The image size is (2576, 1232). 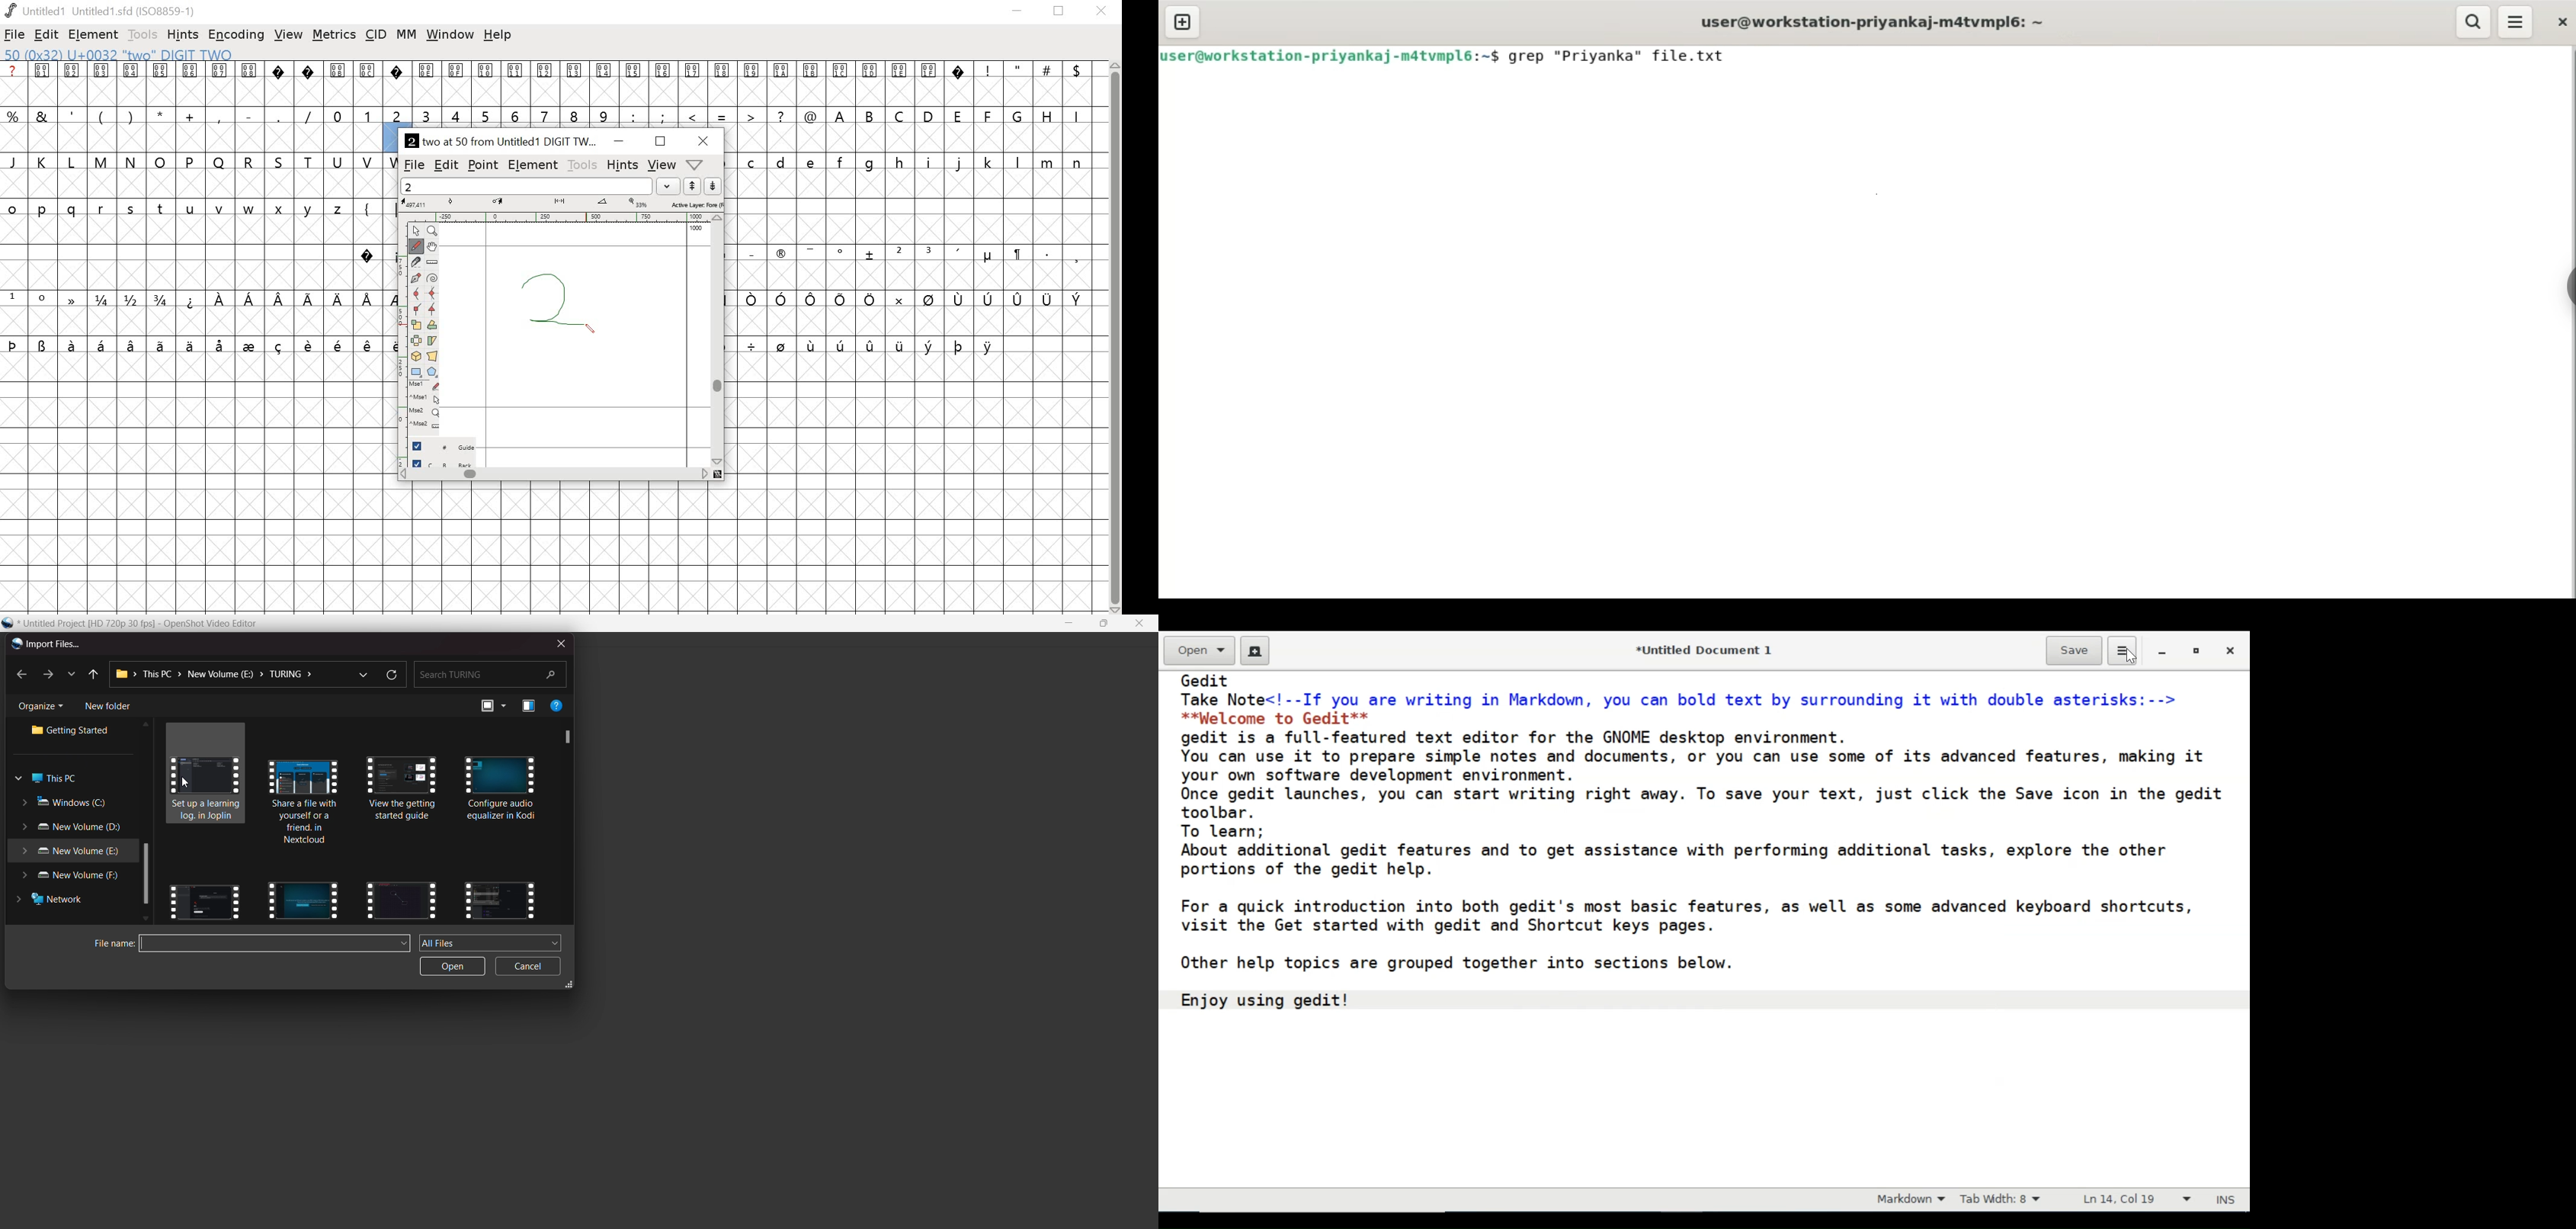 I want to click on mouse left button, so click(x=427, y=386).